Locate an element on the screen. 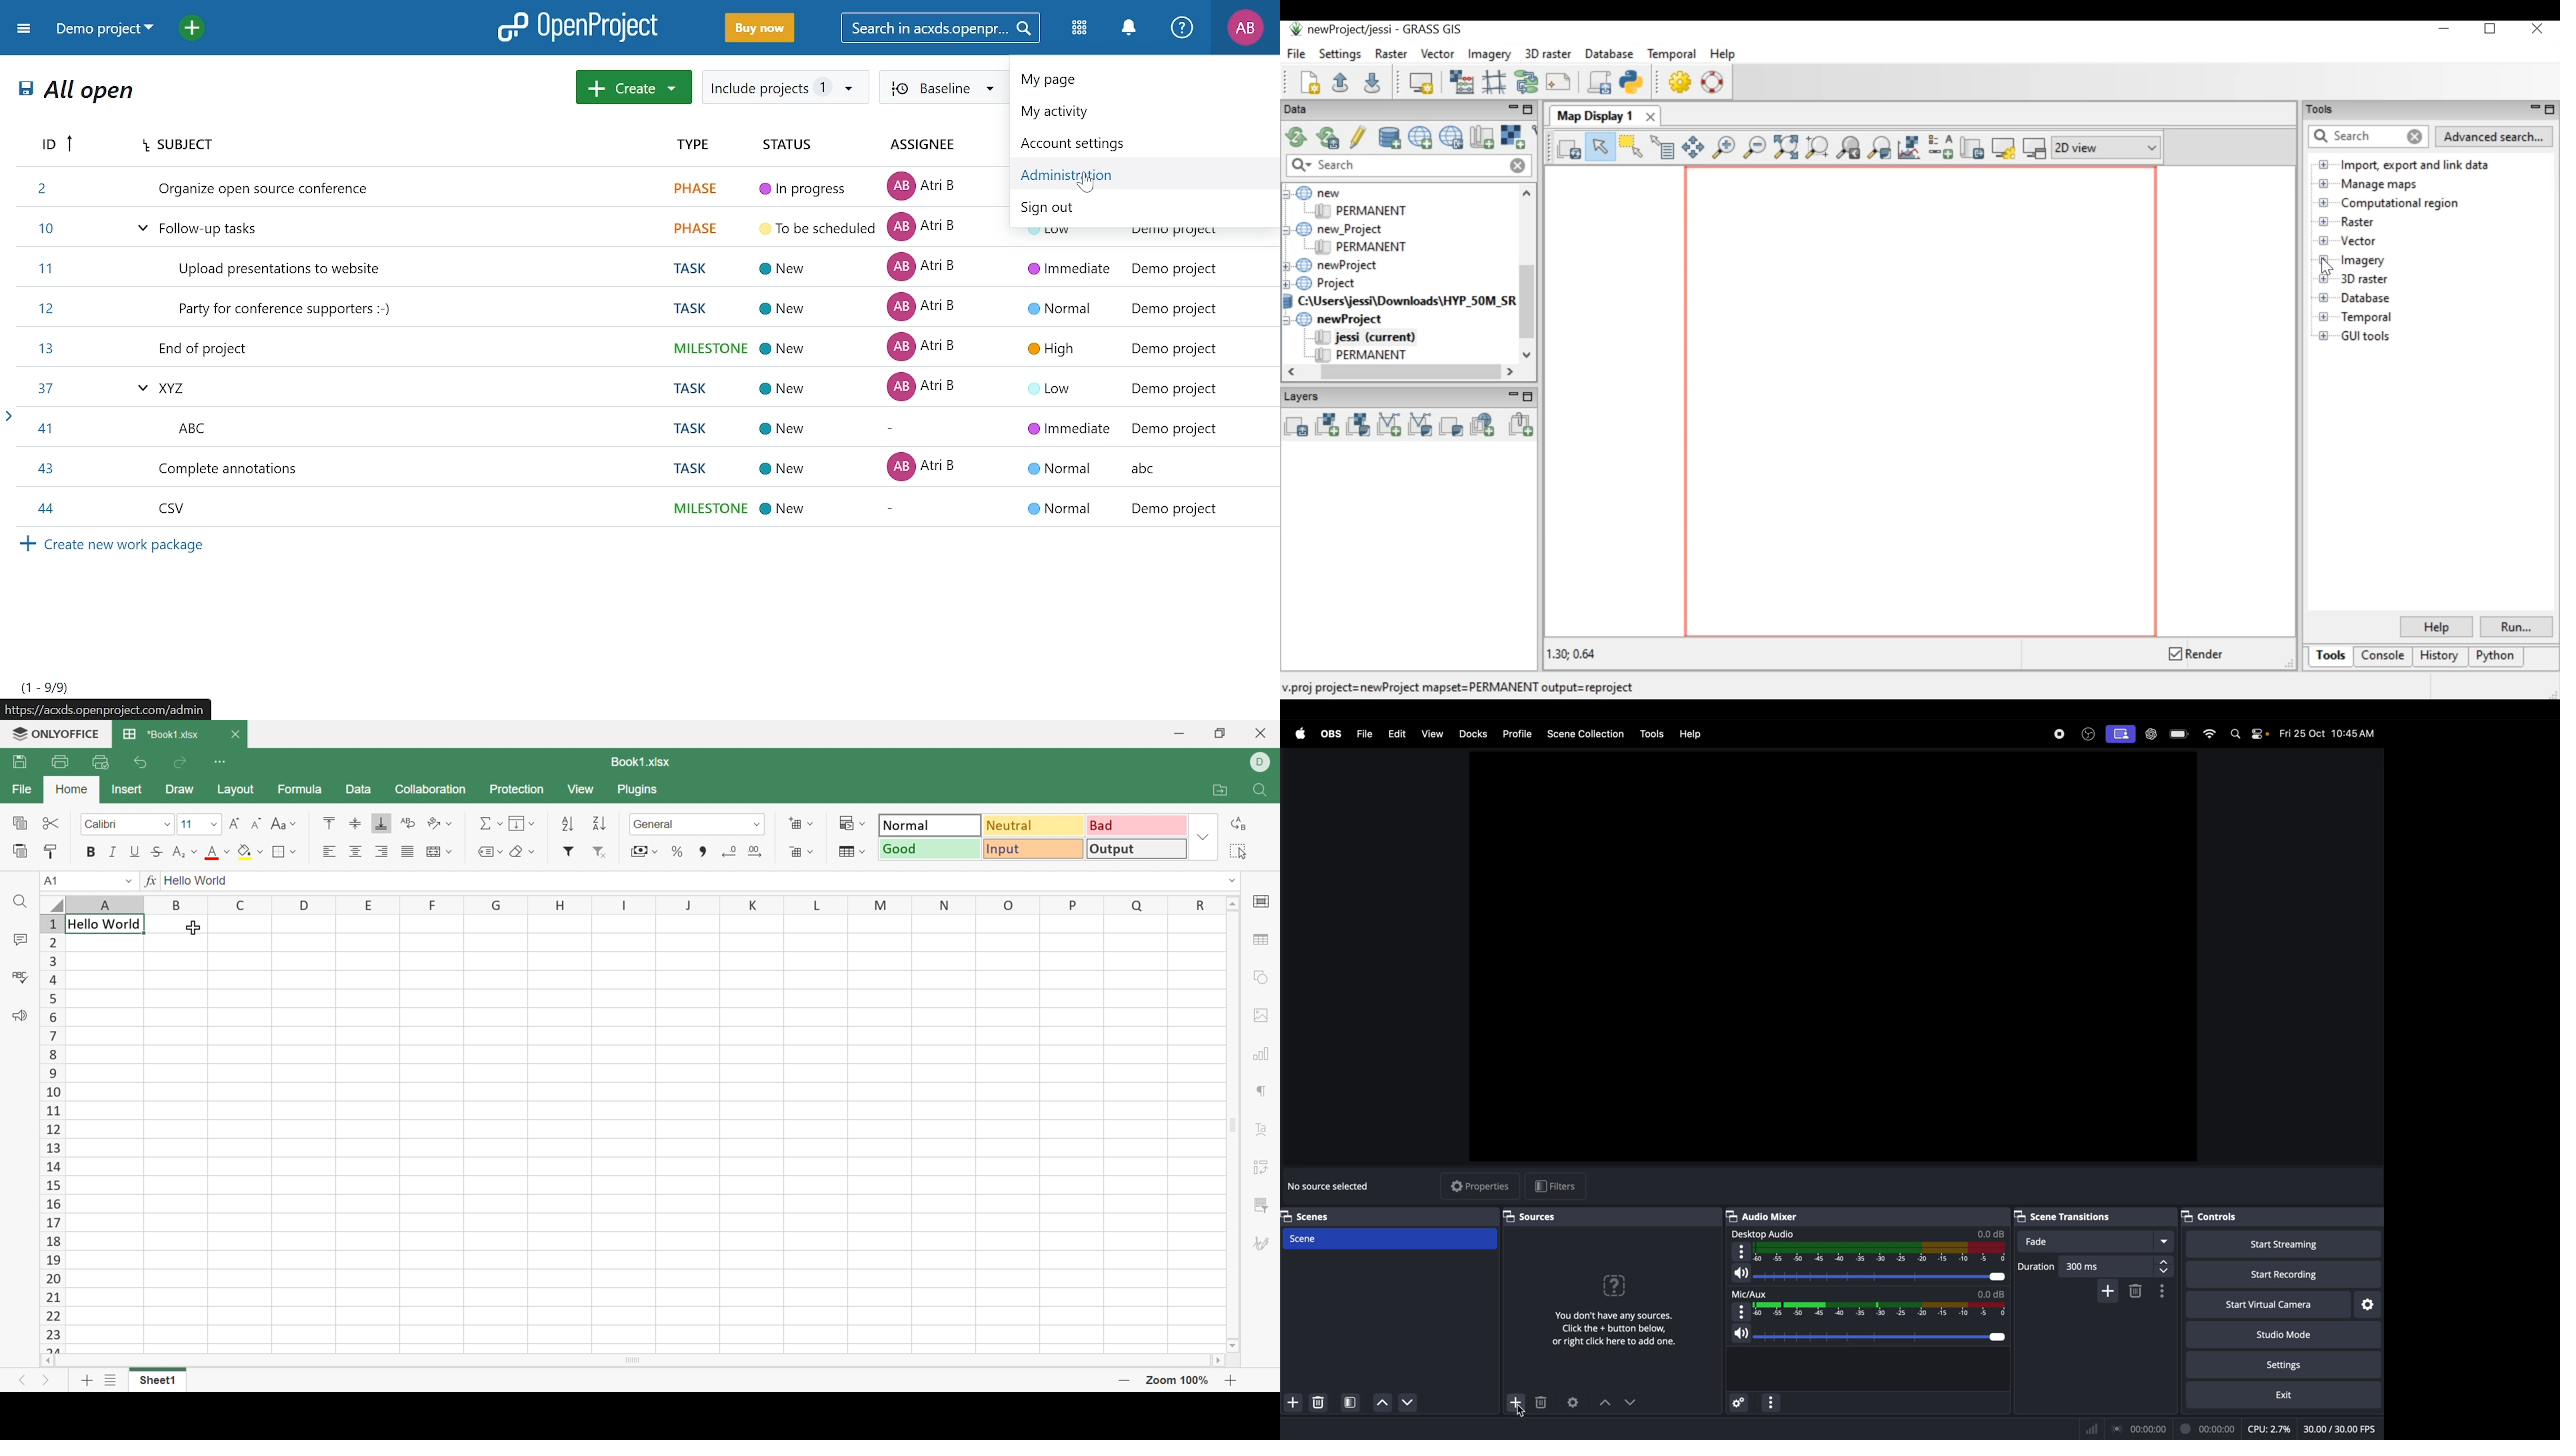  jessi (current) is located at coordinates (1379, 337).